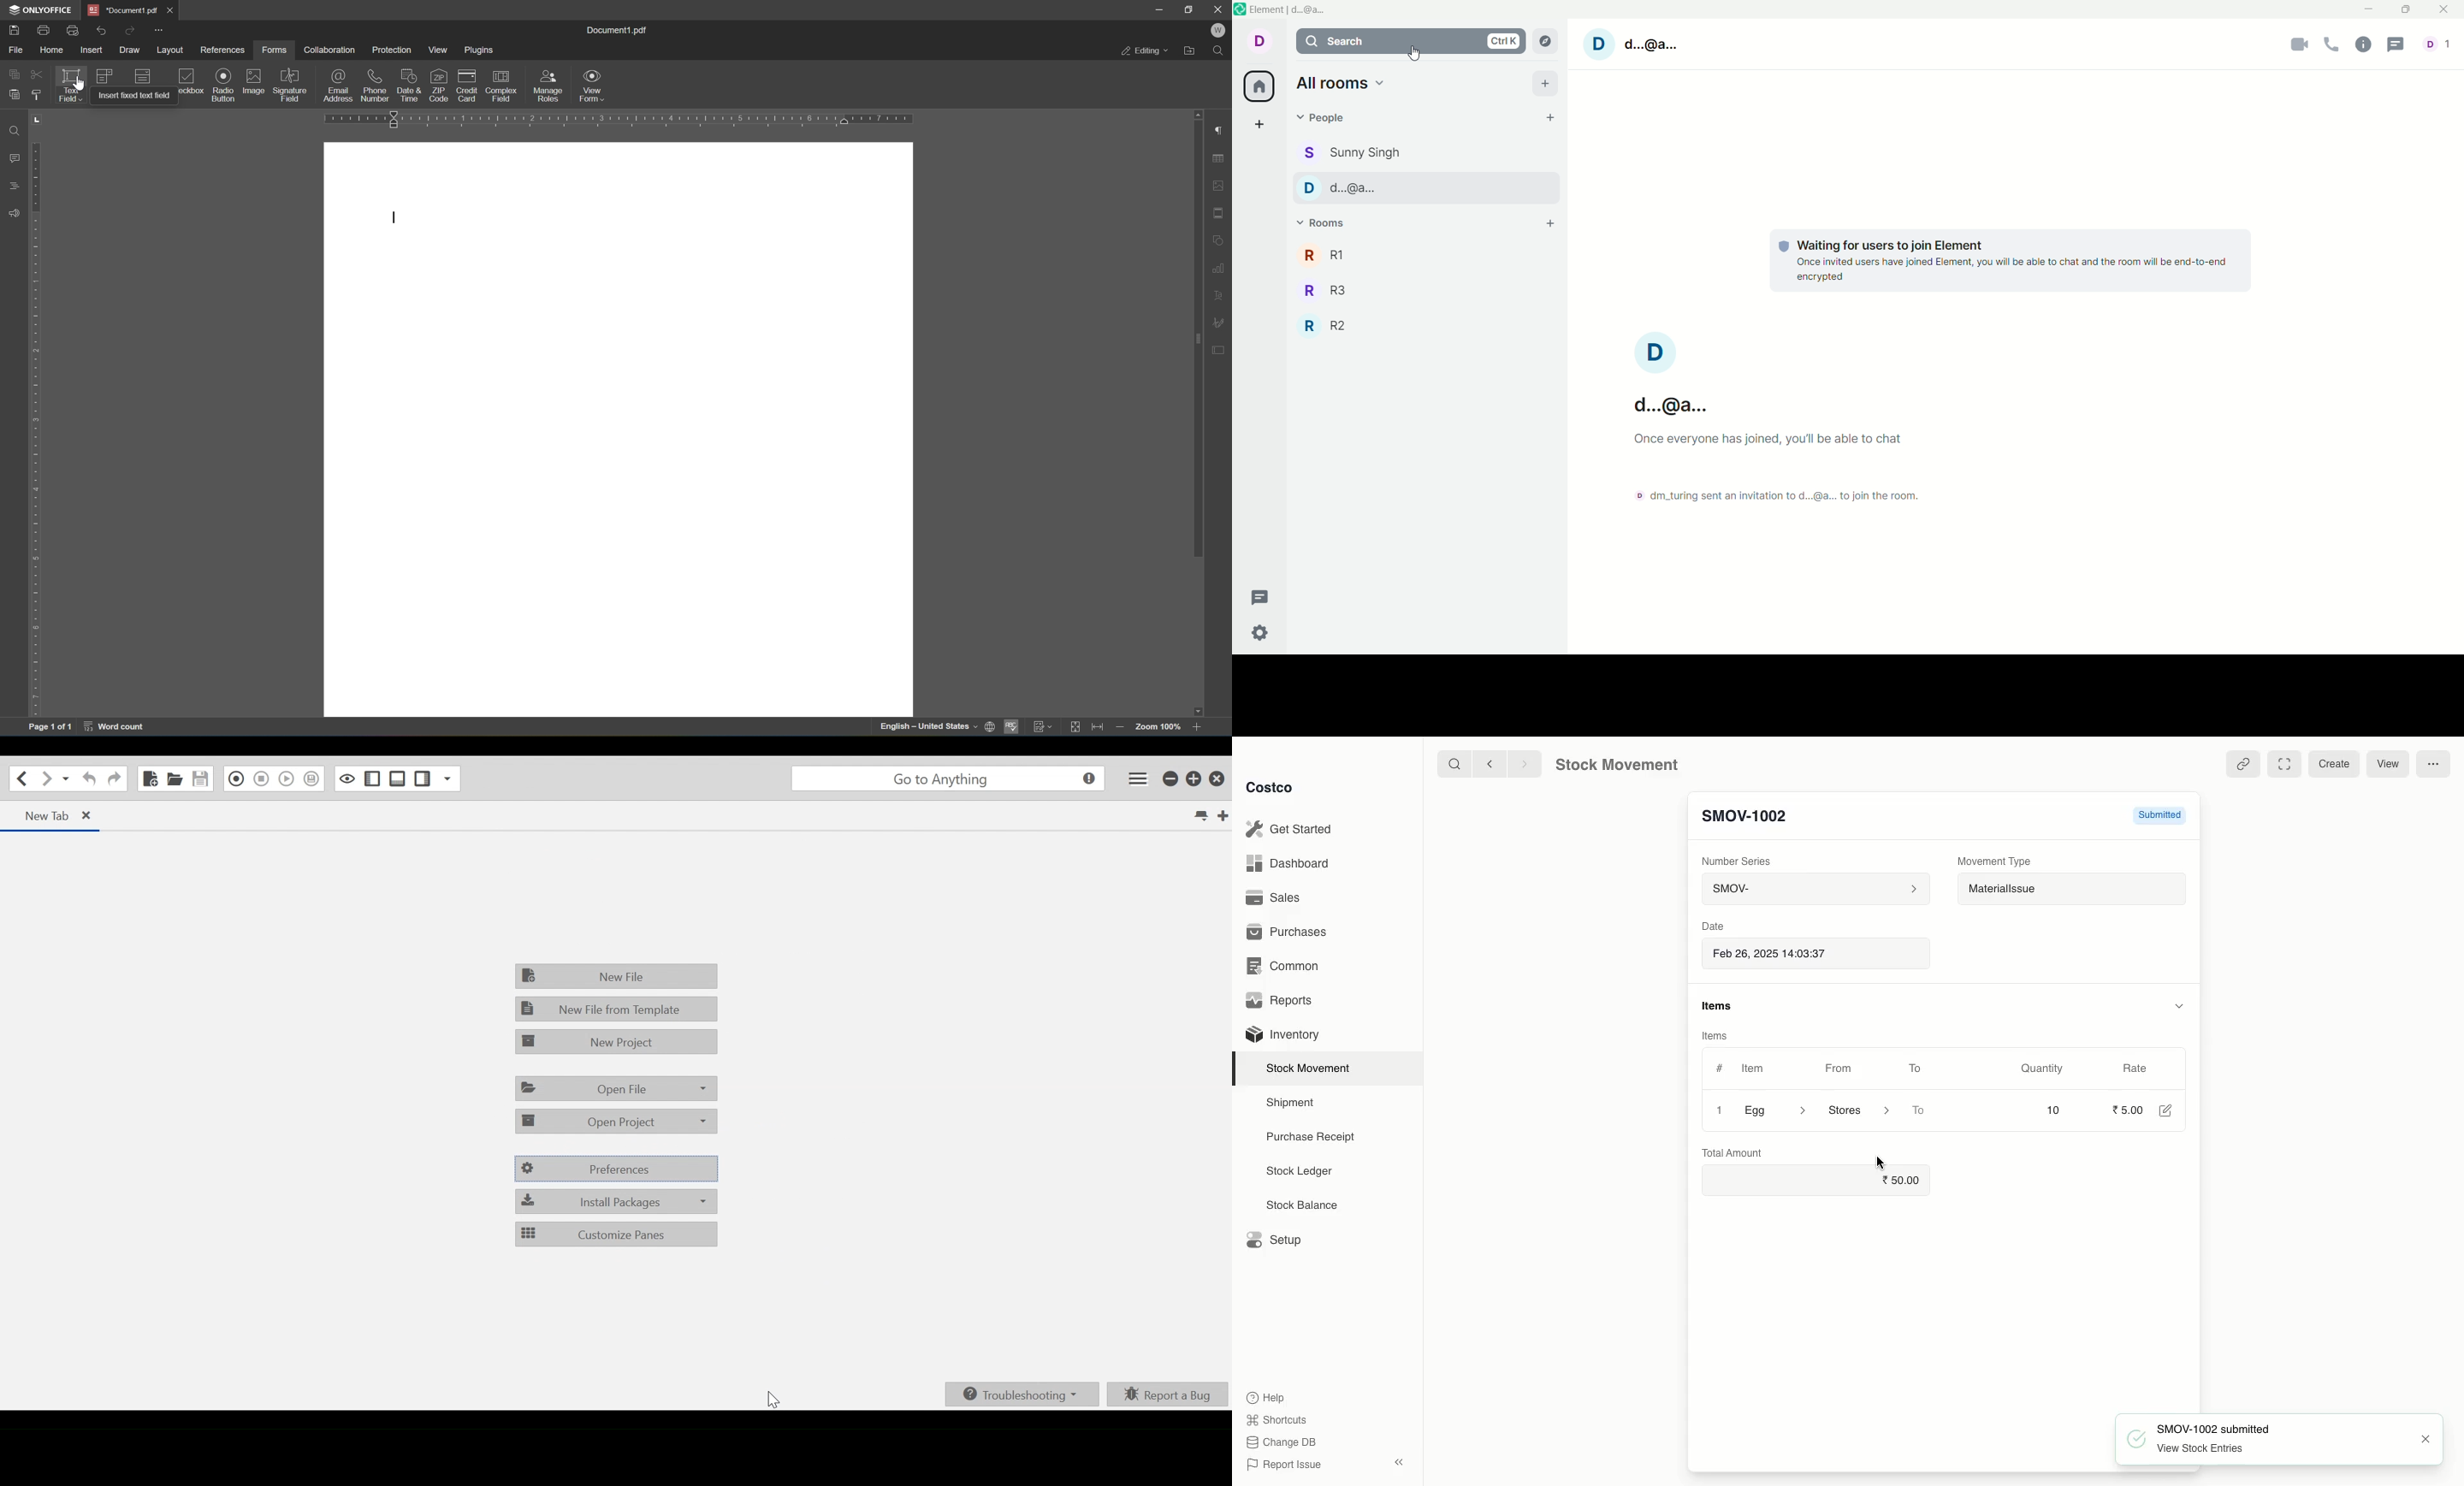  Describe the element at coordinates (620, 118) in the screenshot. I see `ruler` at that location.